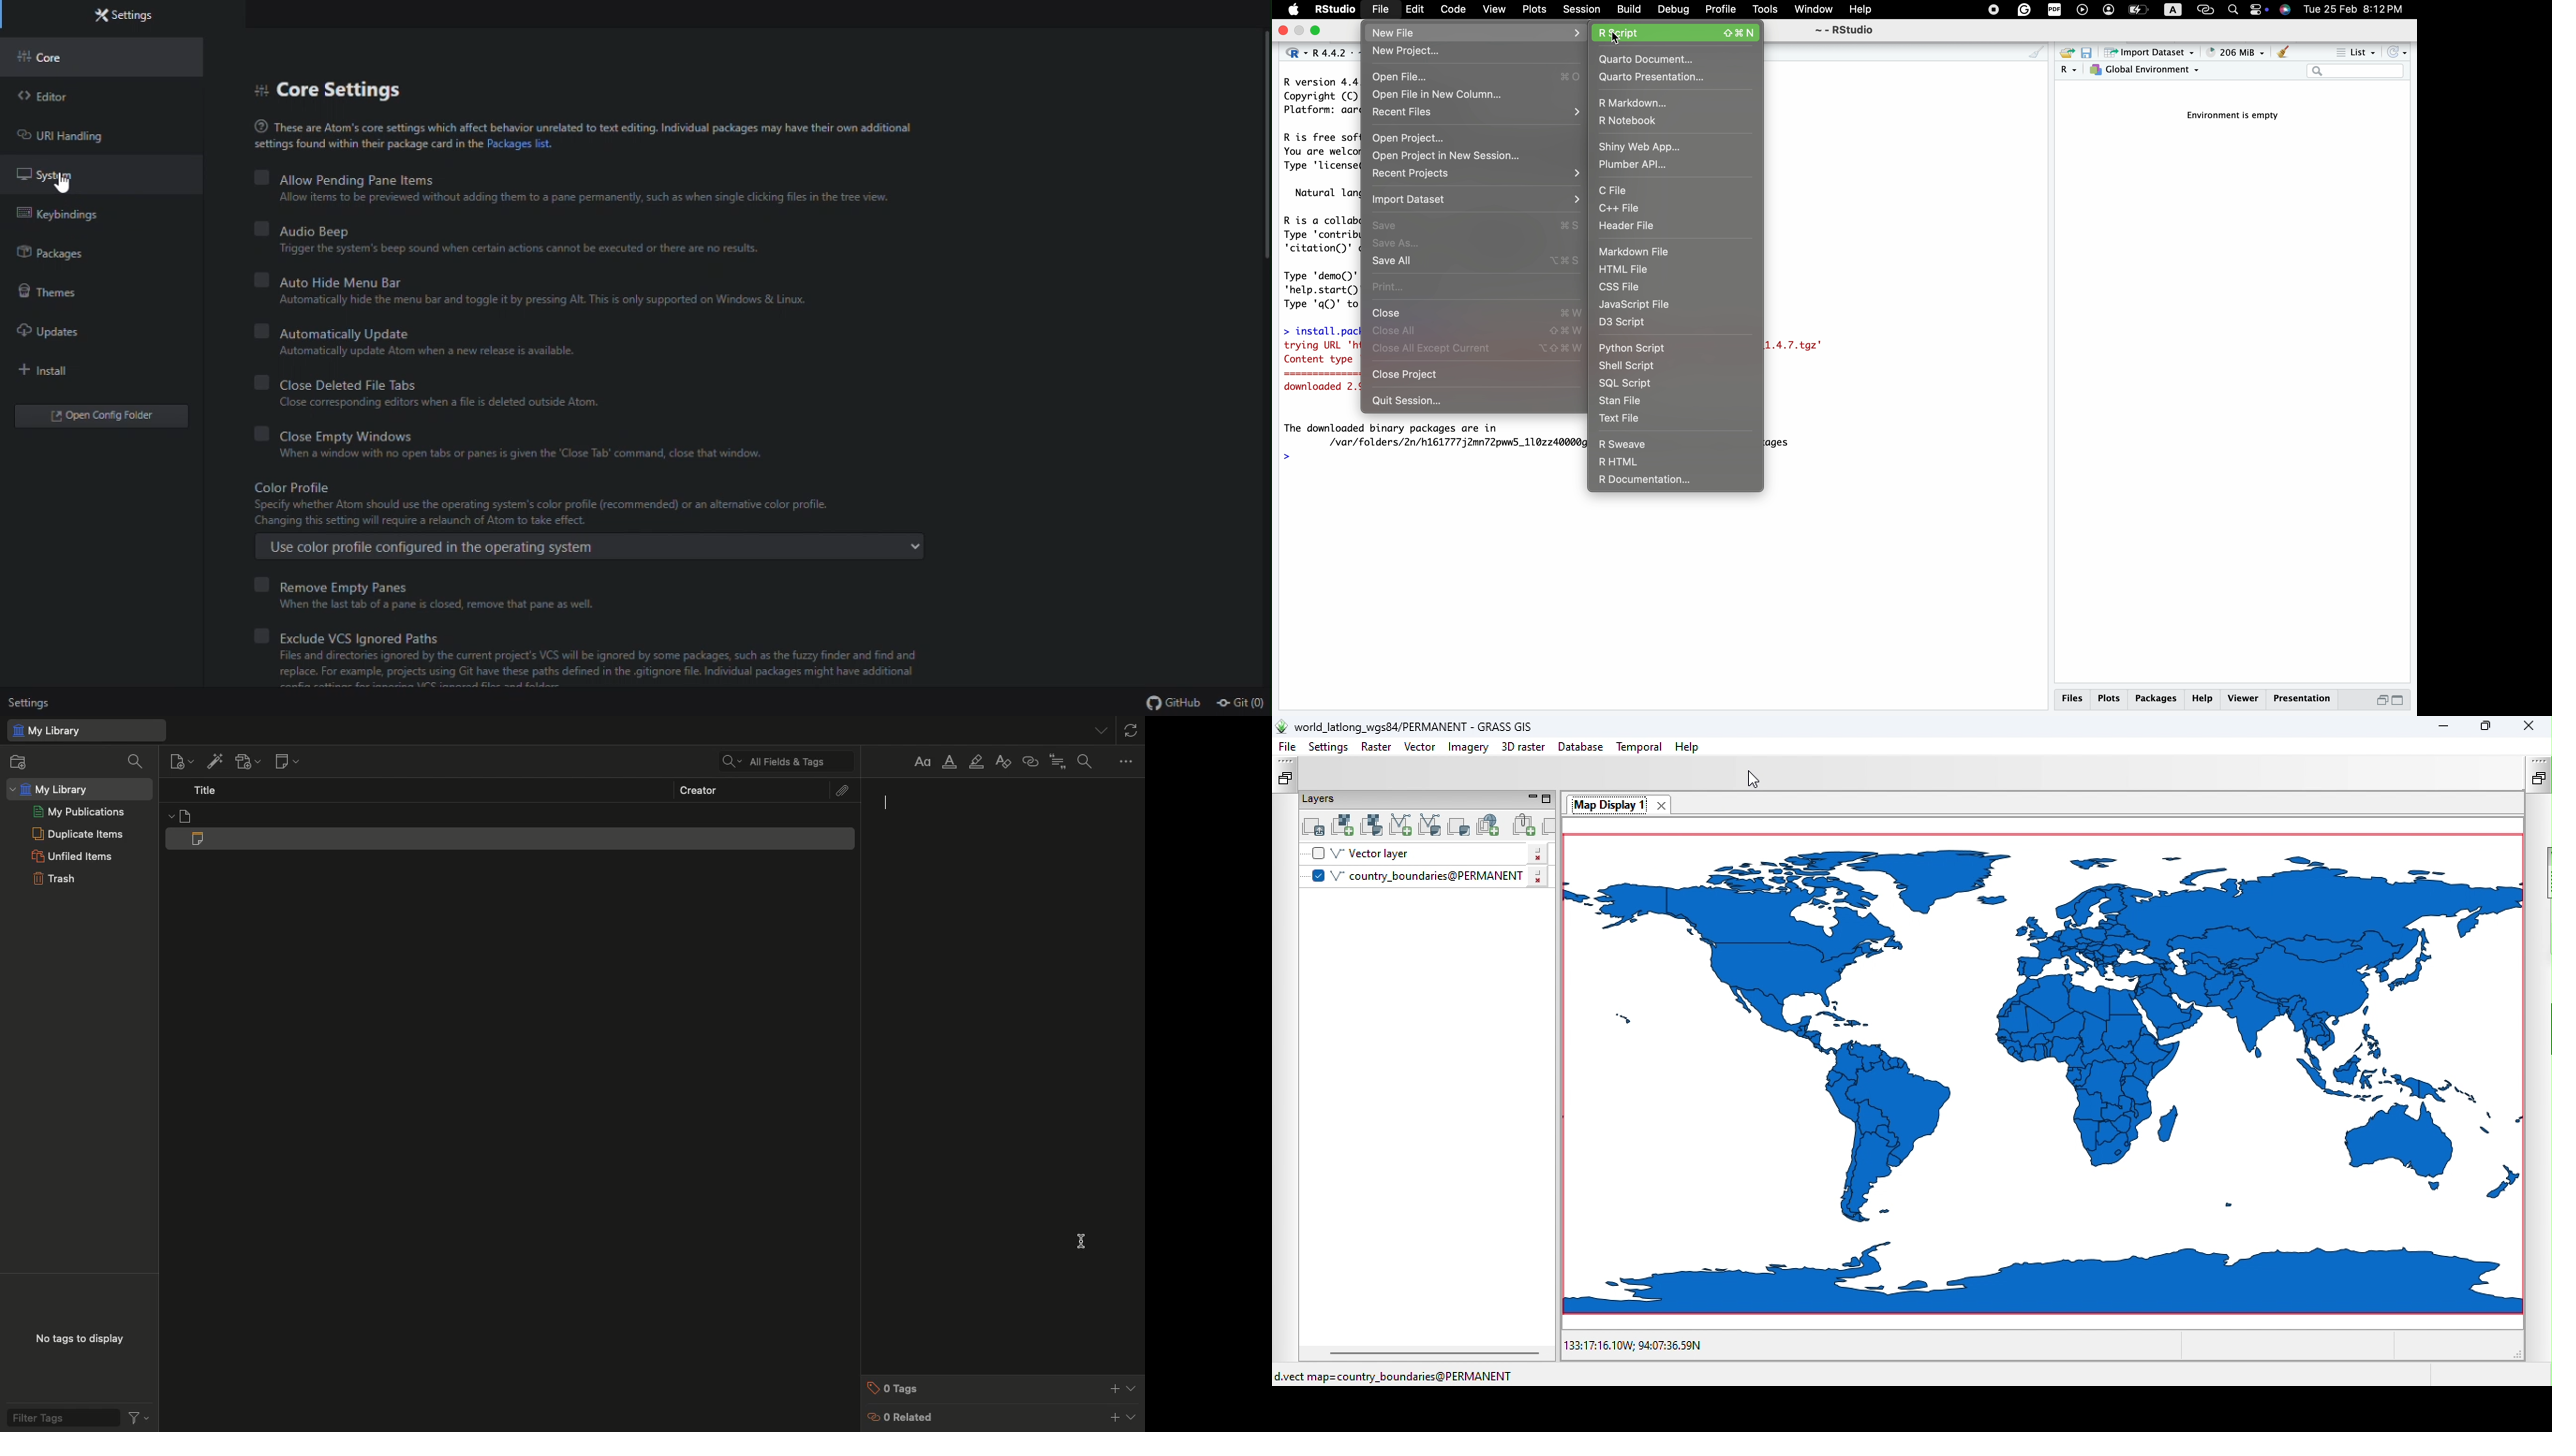 Image resolution: width=2576 pixels, height=1456 pixels. I want to click on global environment, so click(2147, 72).